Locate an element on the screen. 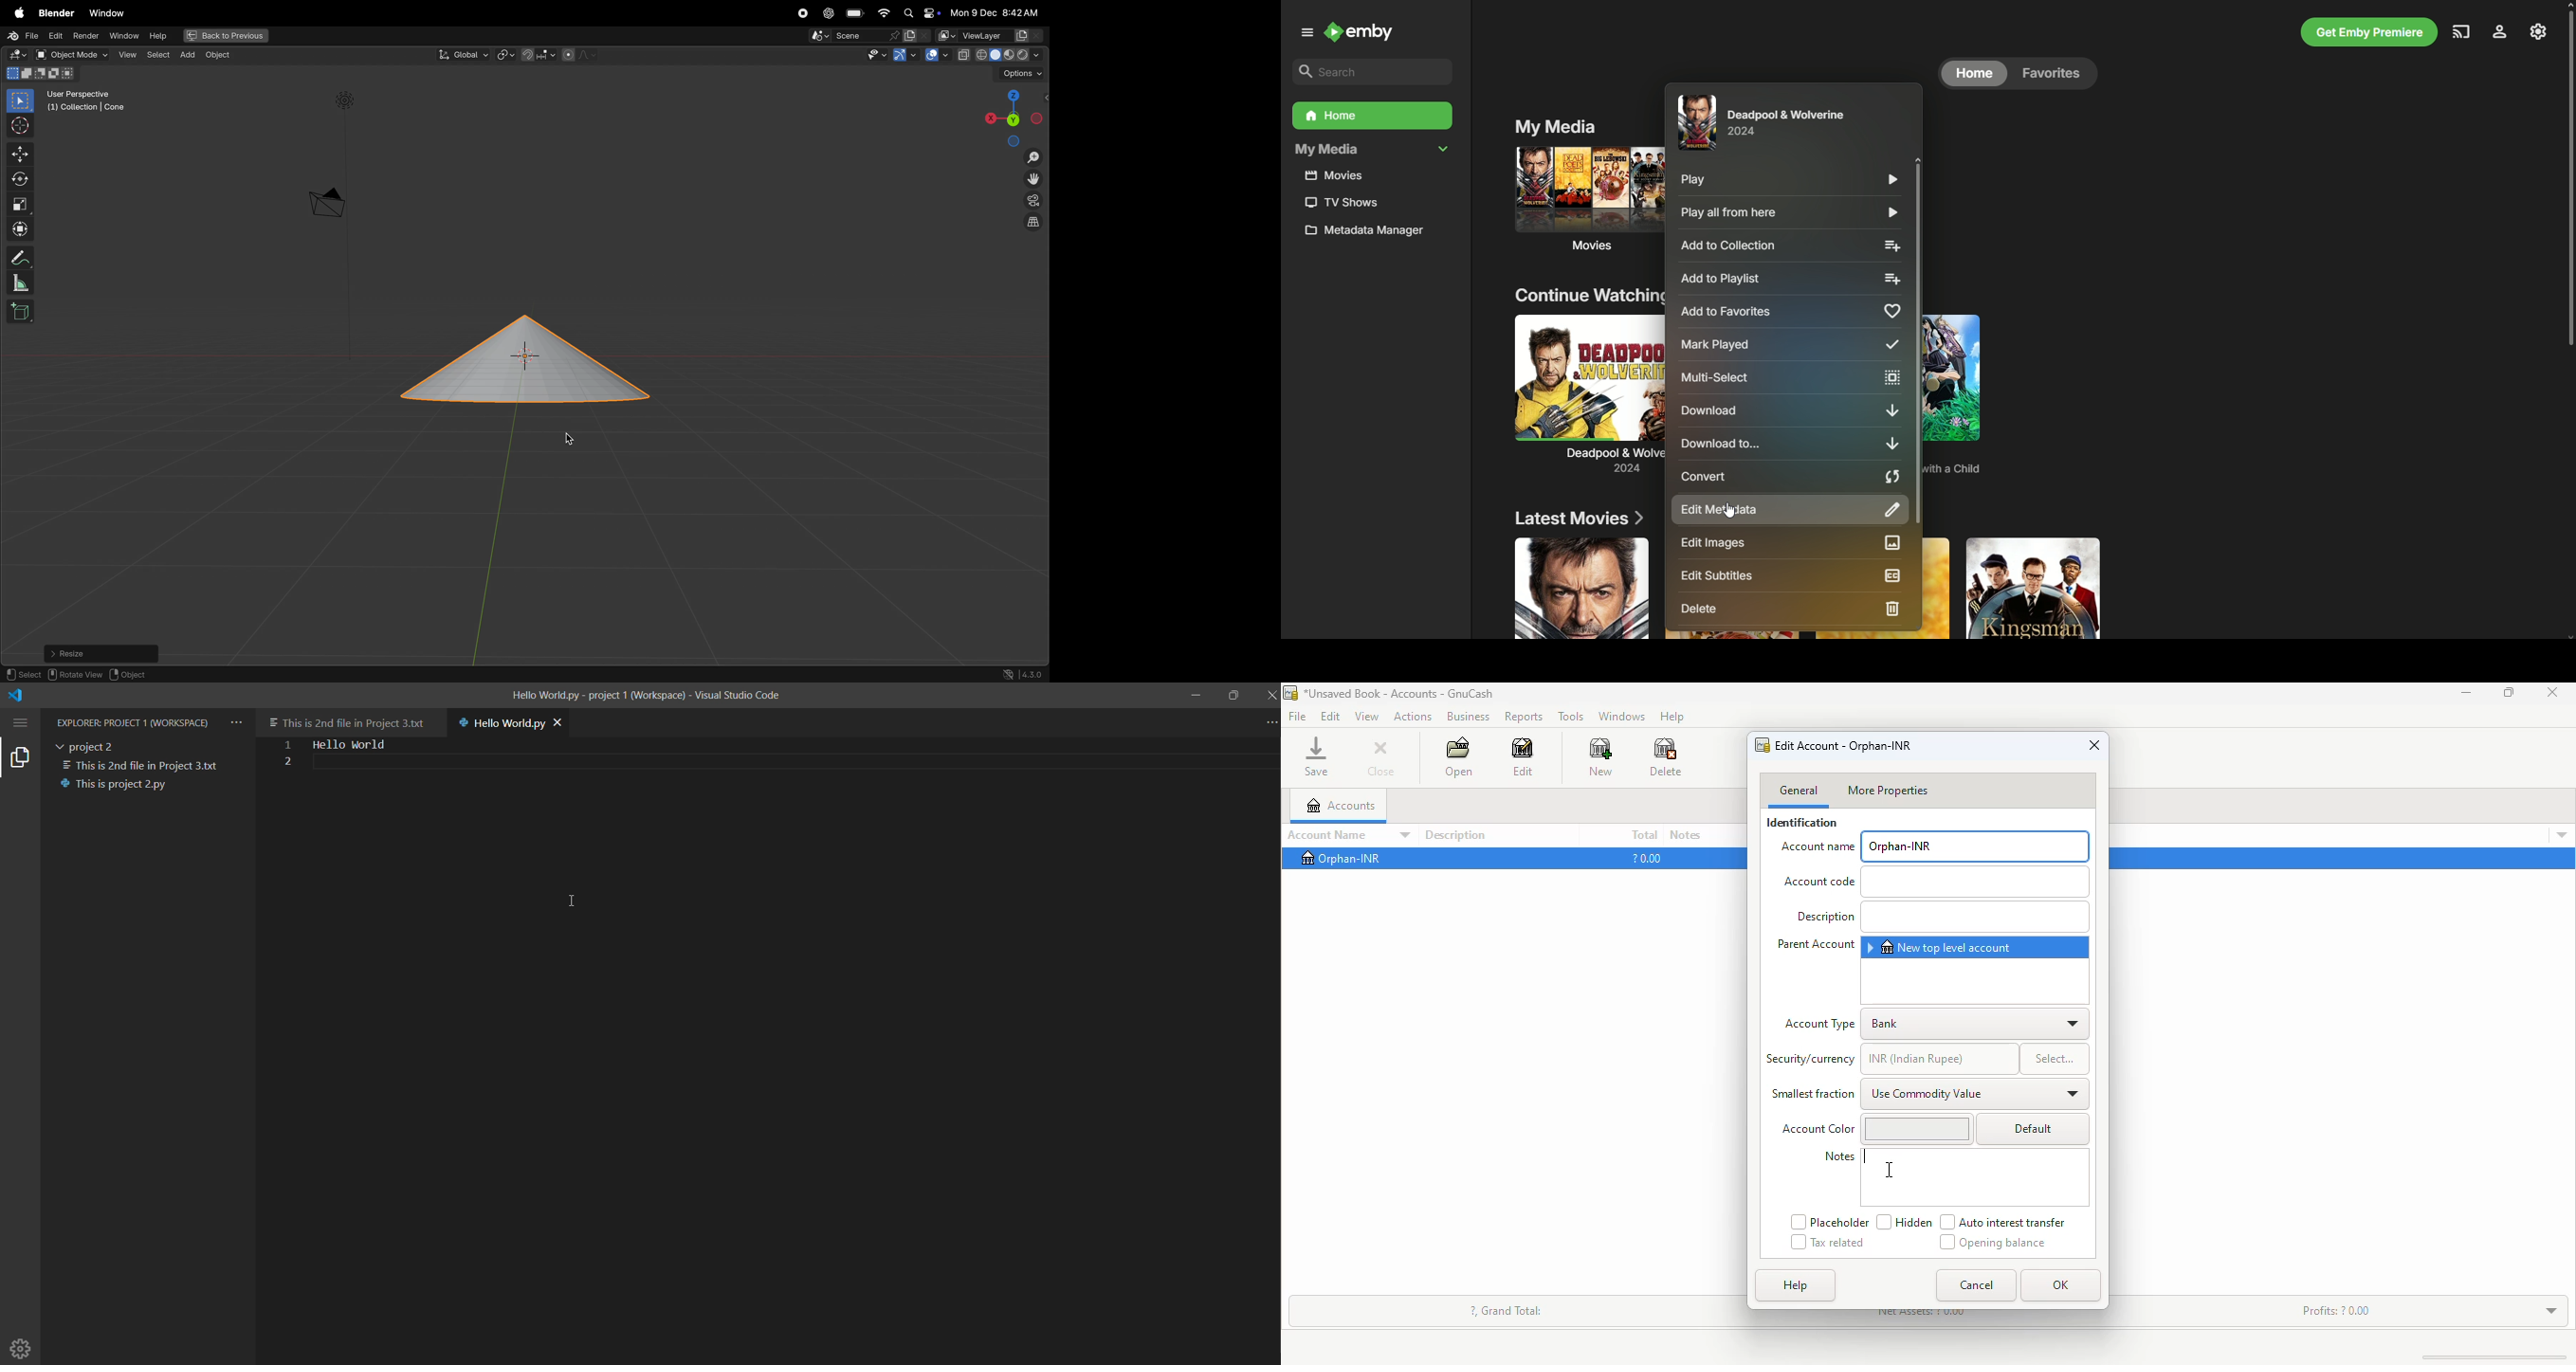 The image size is (2576, 1372). move the view is located at coordinates (1033, 178).